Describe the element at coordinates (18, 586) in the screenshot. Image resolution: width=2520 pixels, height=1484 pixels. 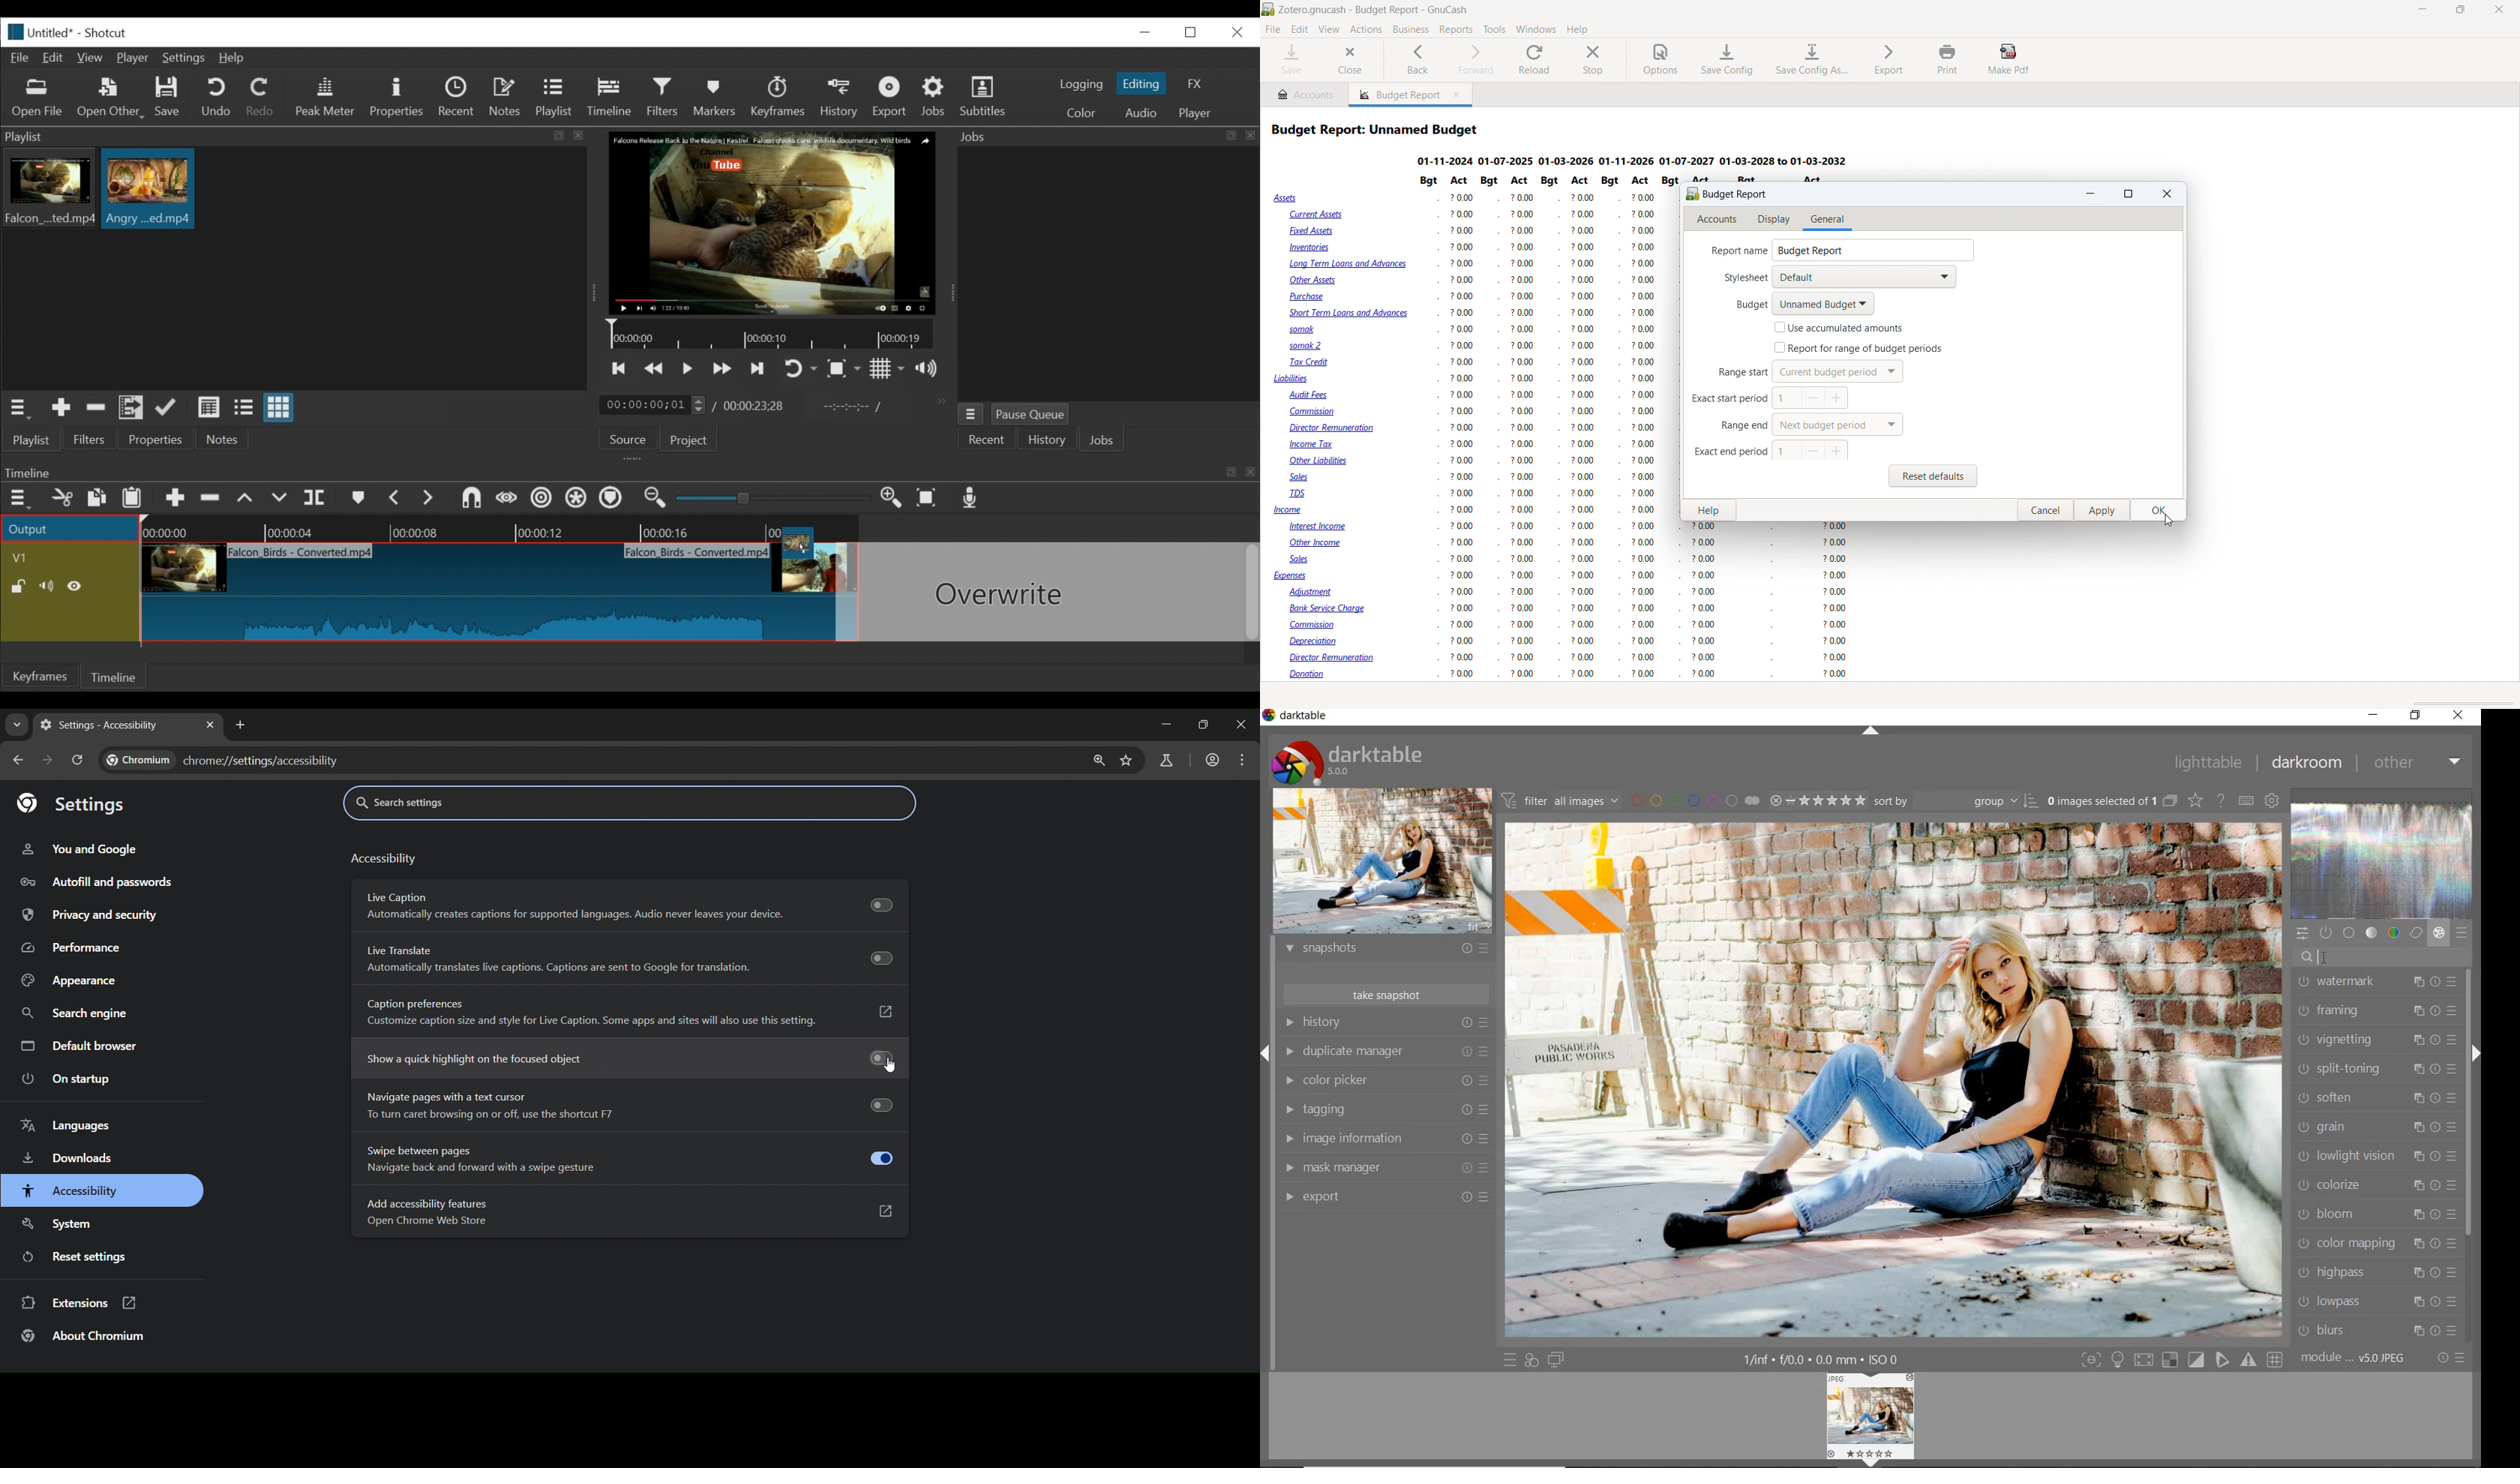
I see `(un)lock track` at that location.